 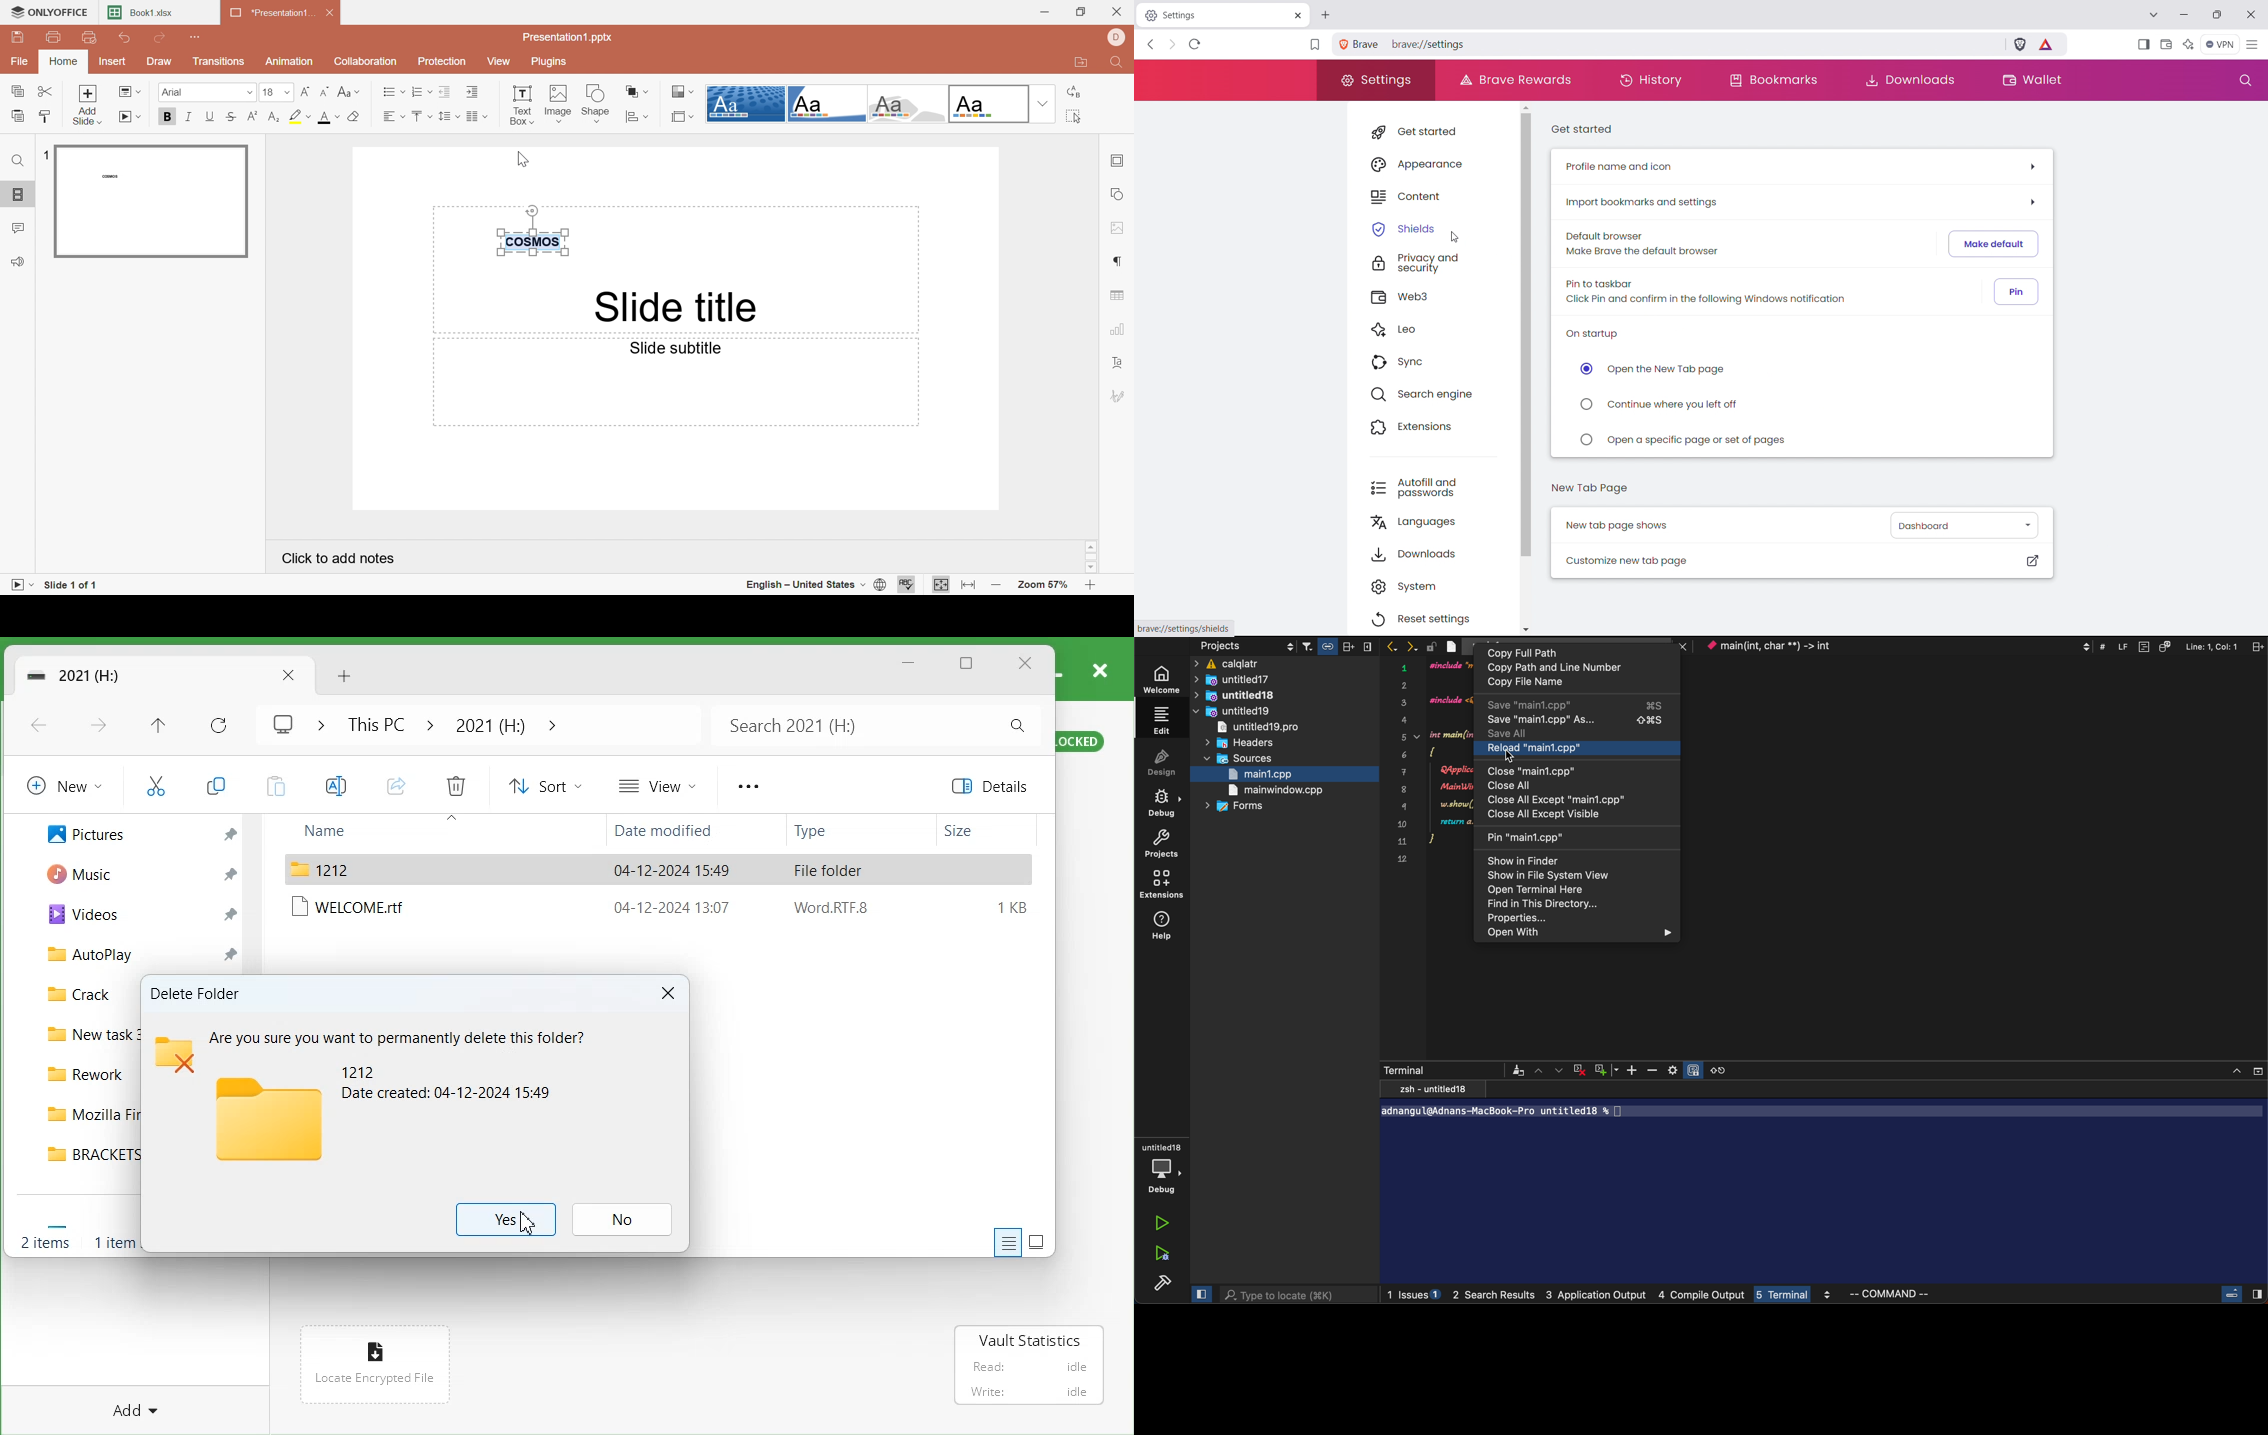 I want to click on issues, so click(x=1415, y=1295).